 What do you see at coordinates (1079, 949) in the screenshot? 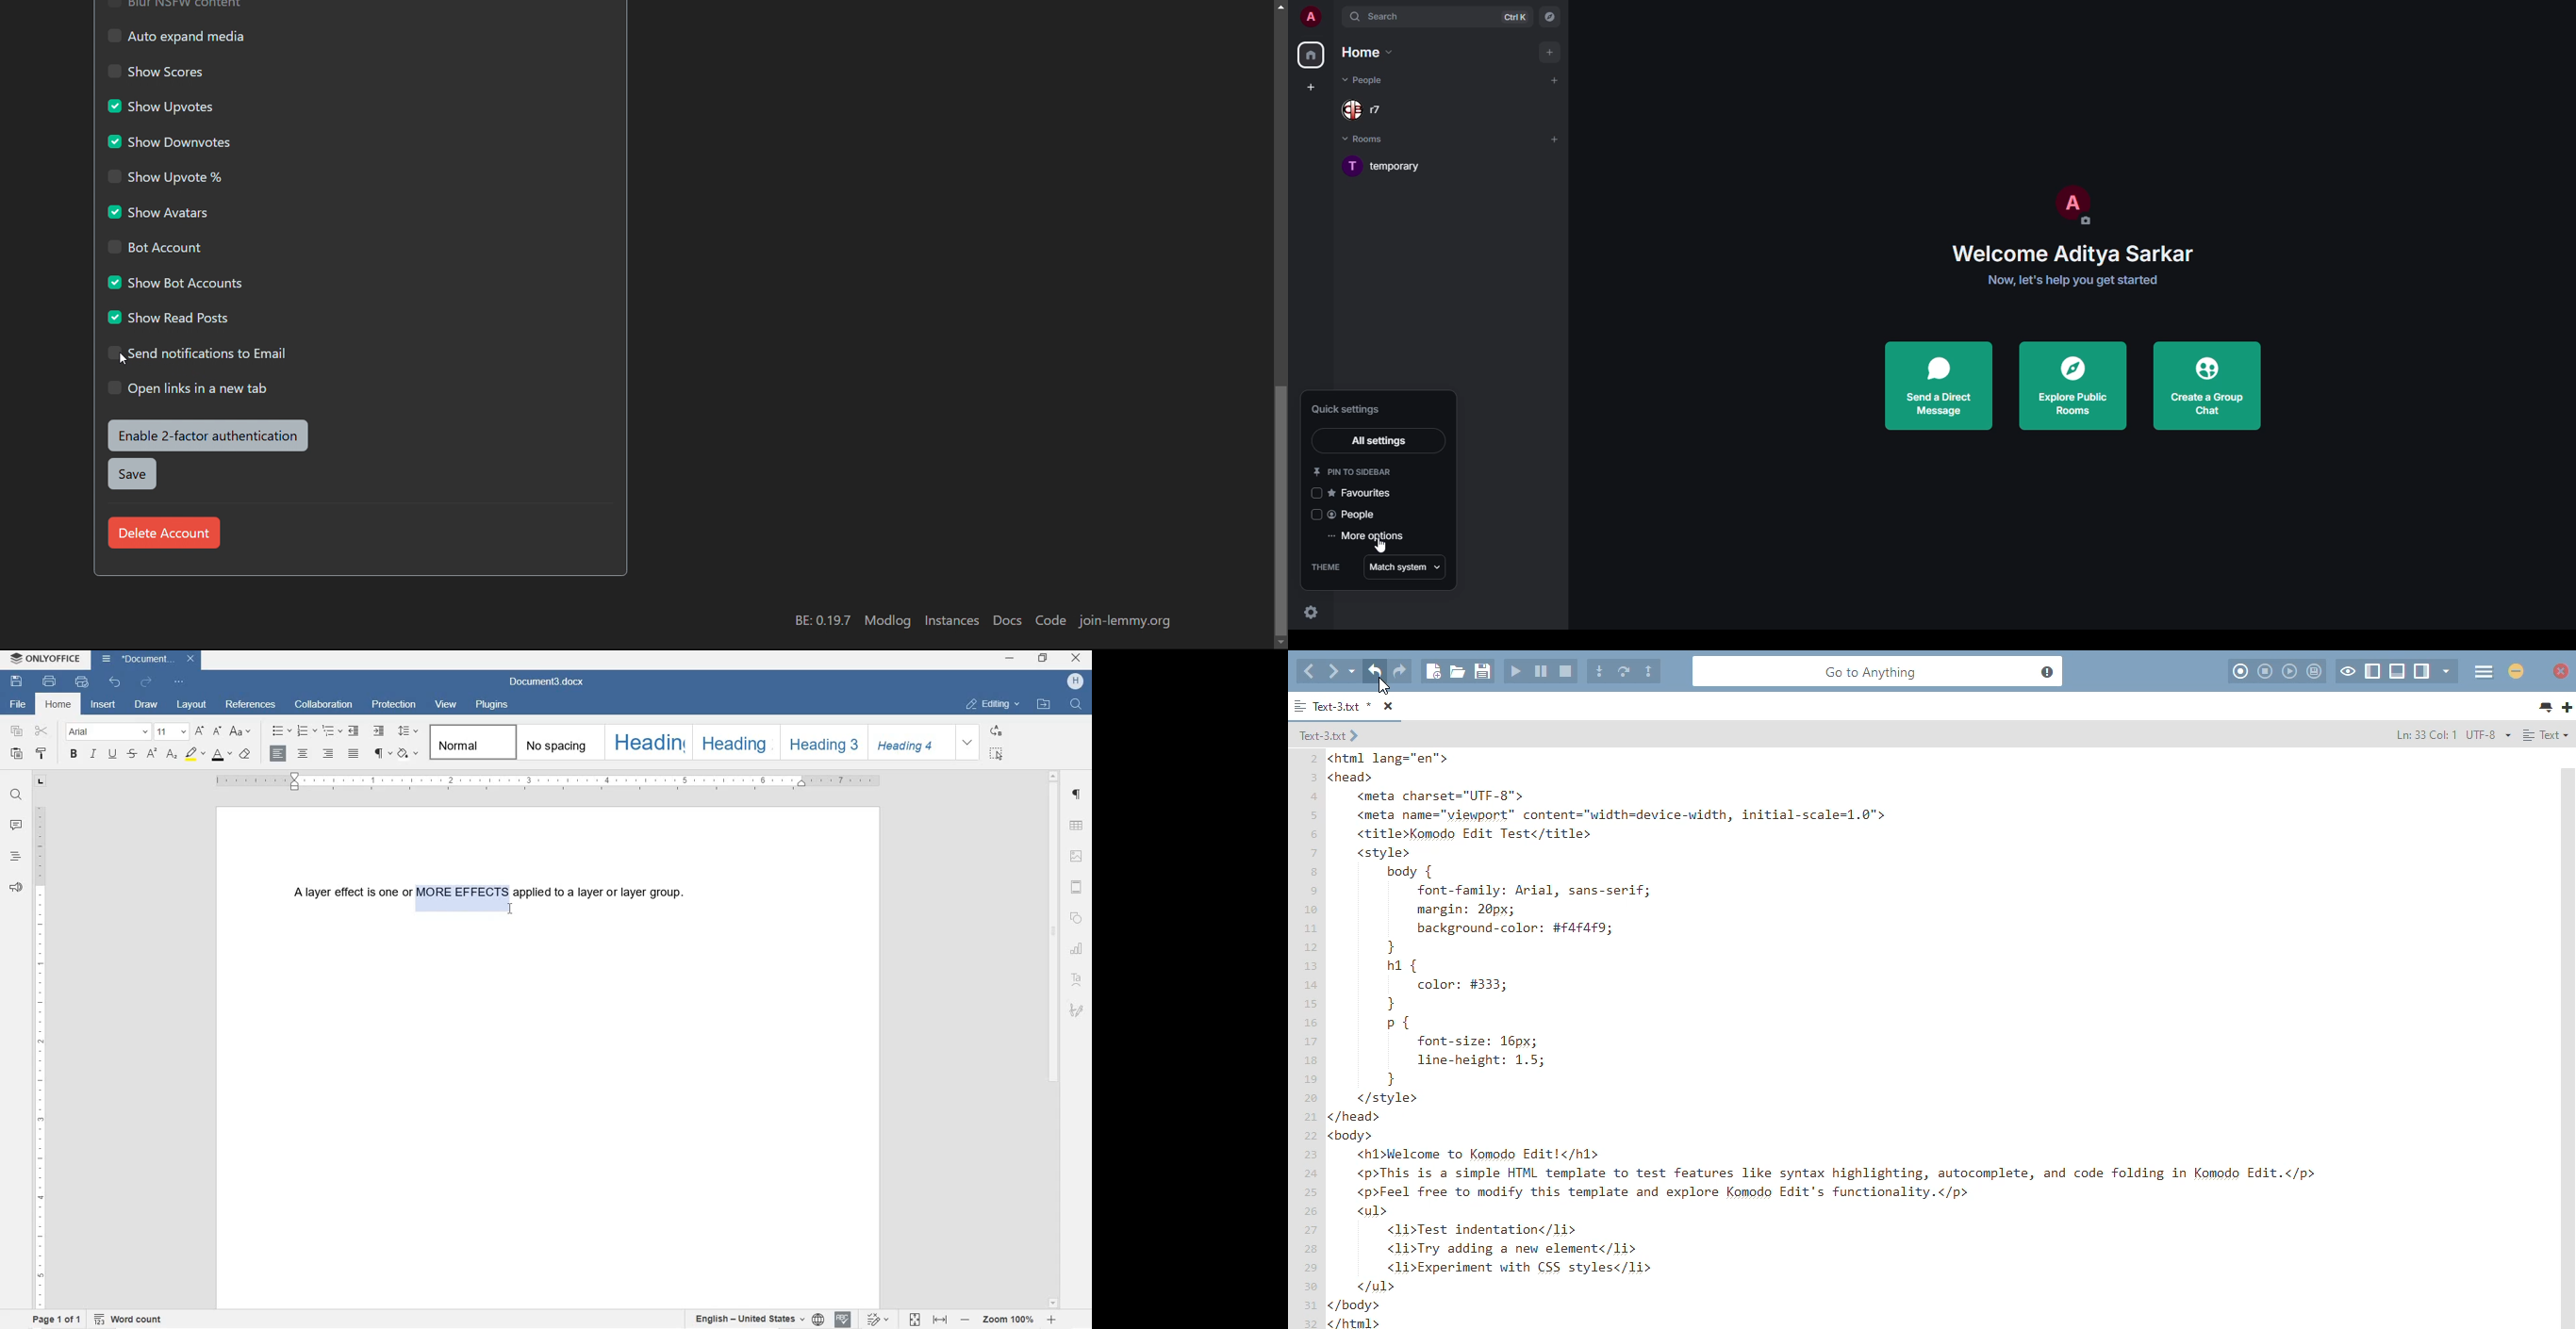
I see `CHART` at bounding box center [1079, 949].